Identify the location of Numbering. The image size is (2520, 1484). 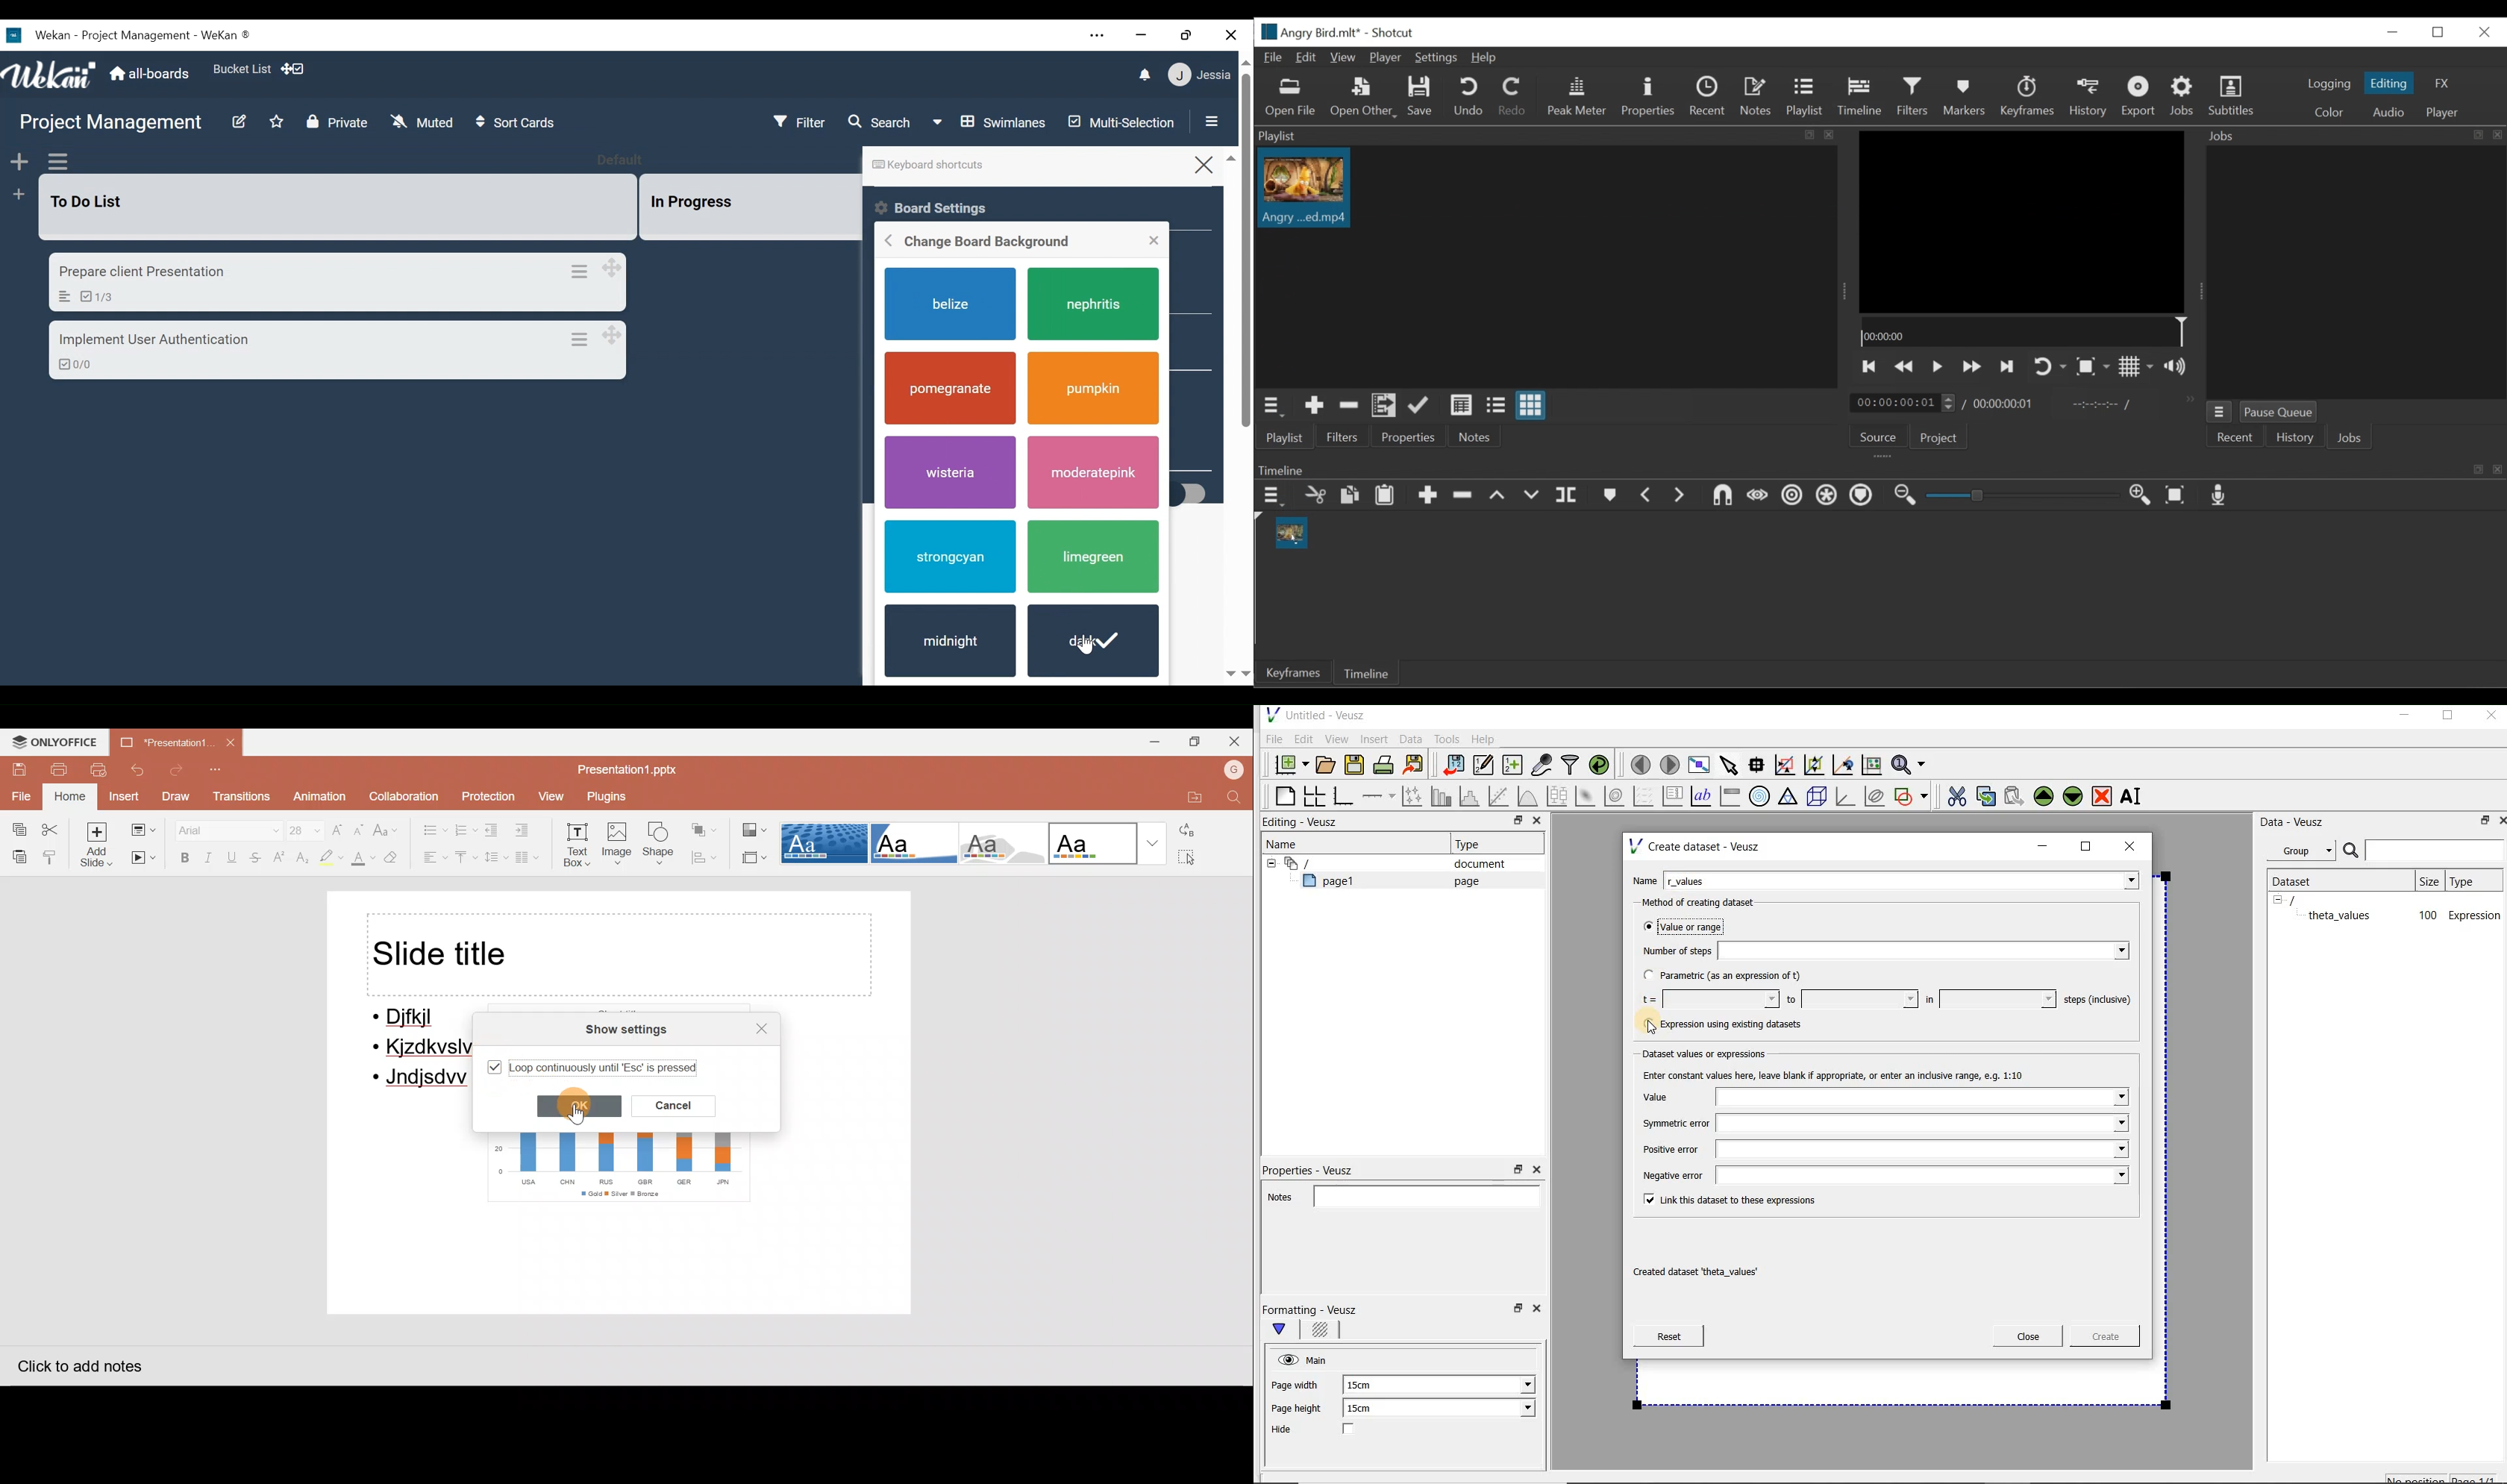
(464, 828).